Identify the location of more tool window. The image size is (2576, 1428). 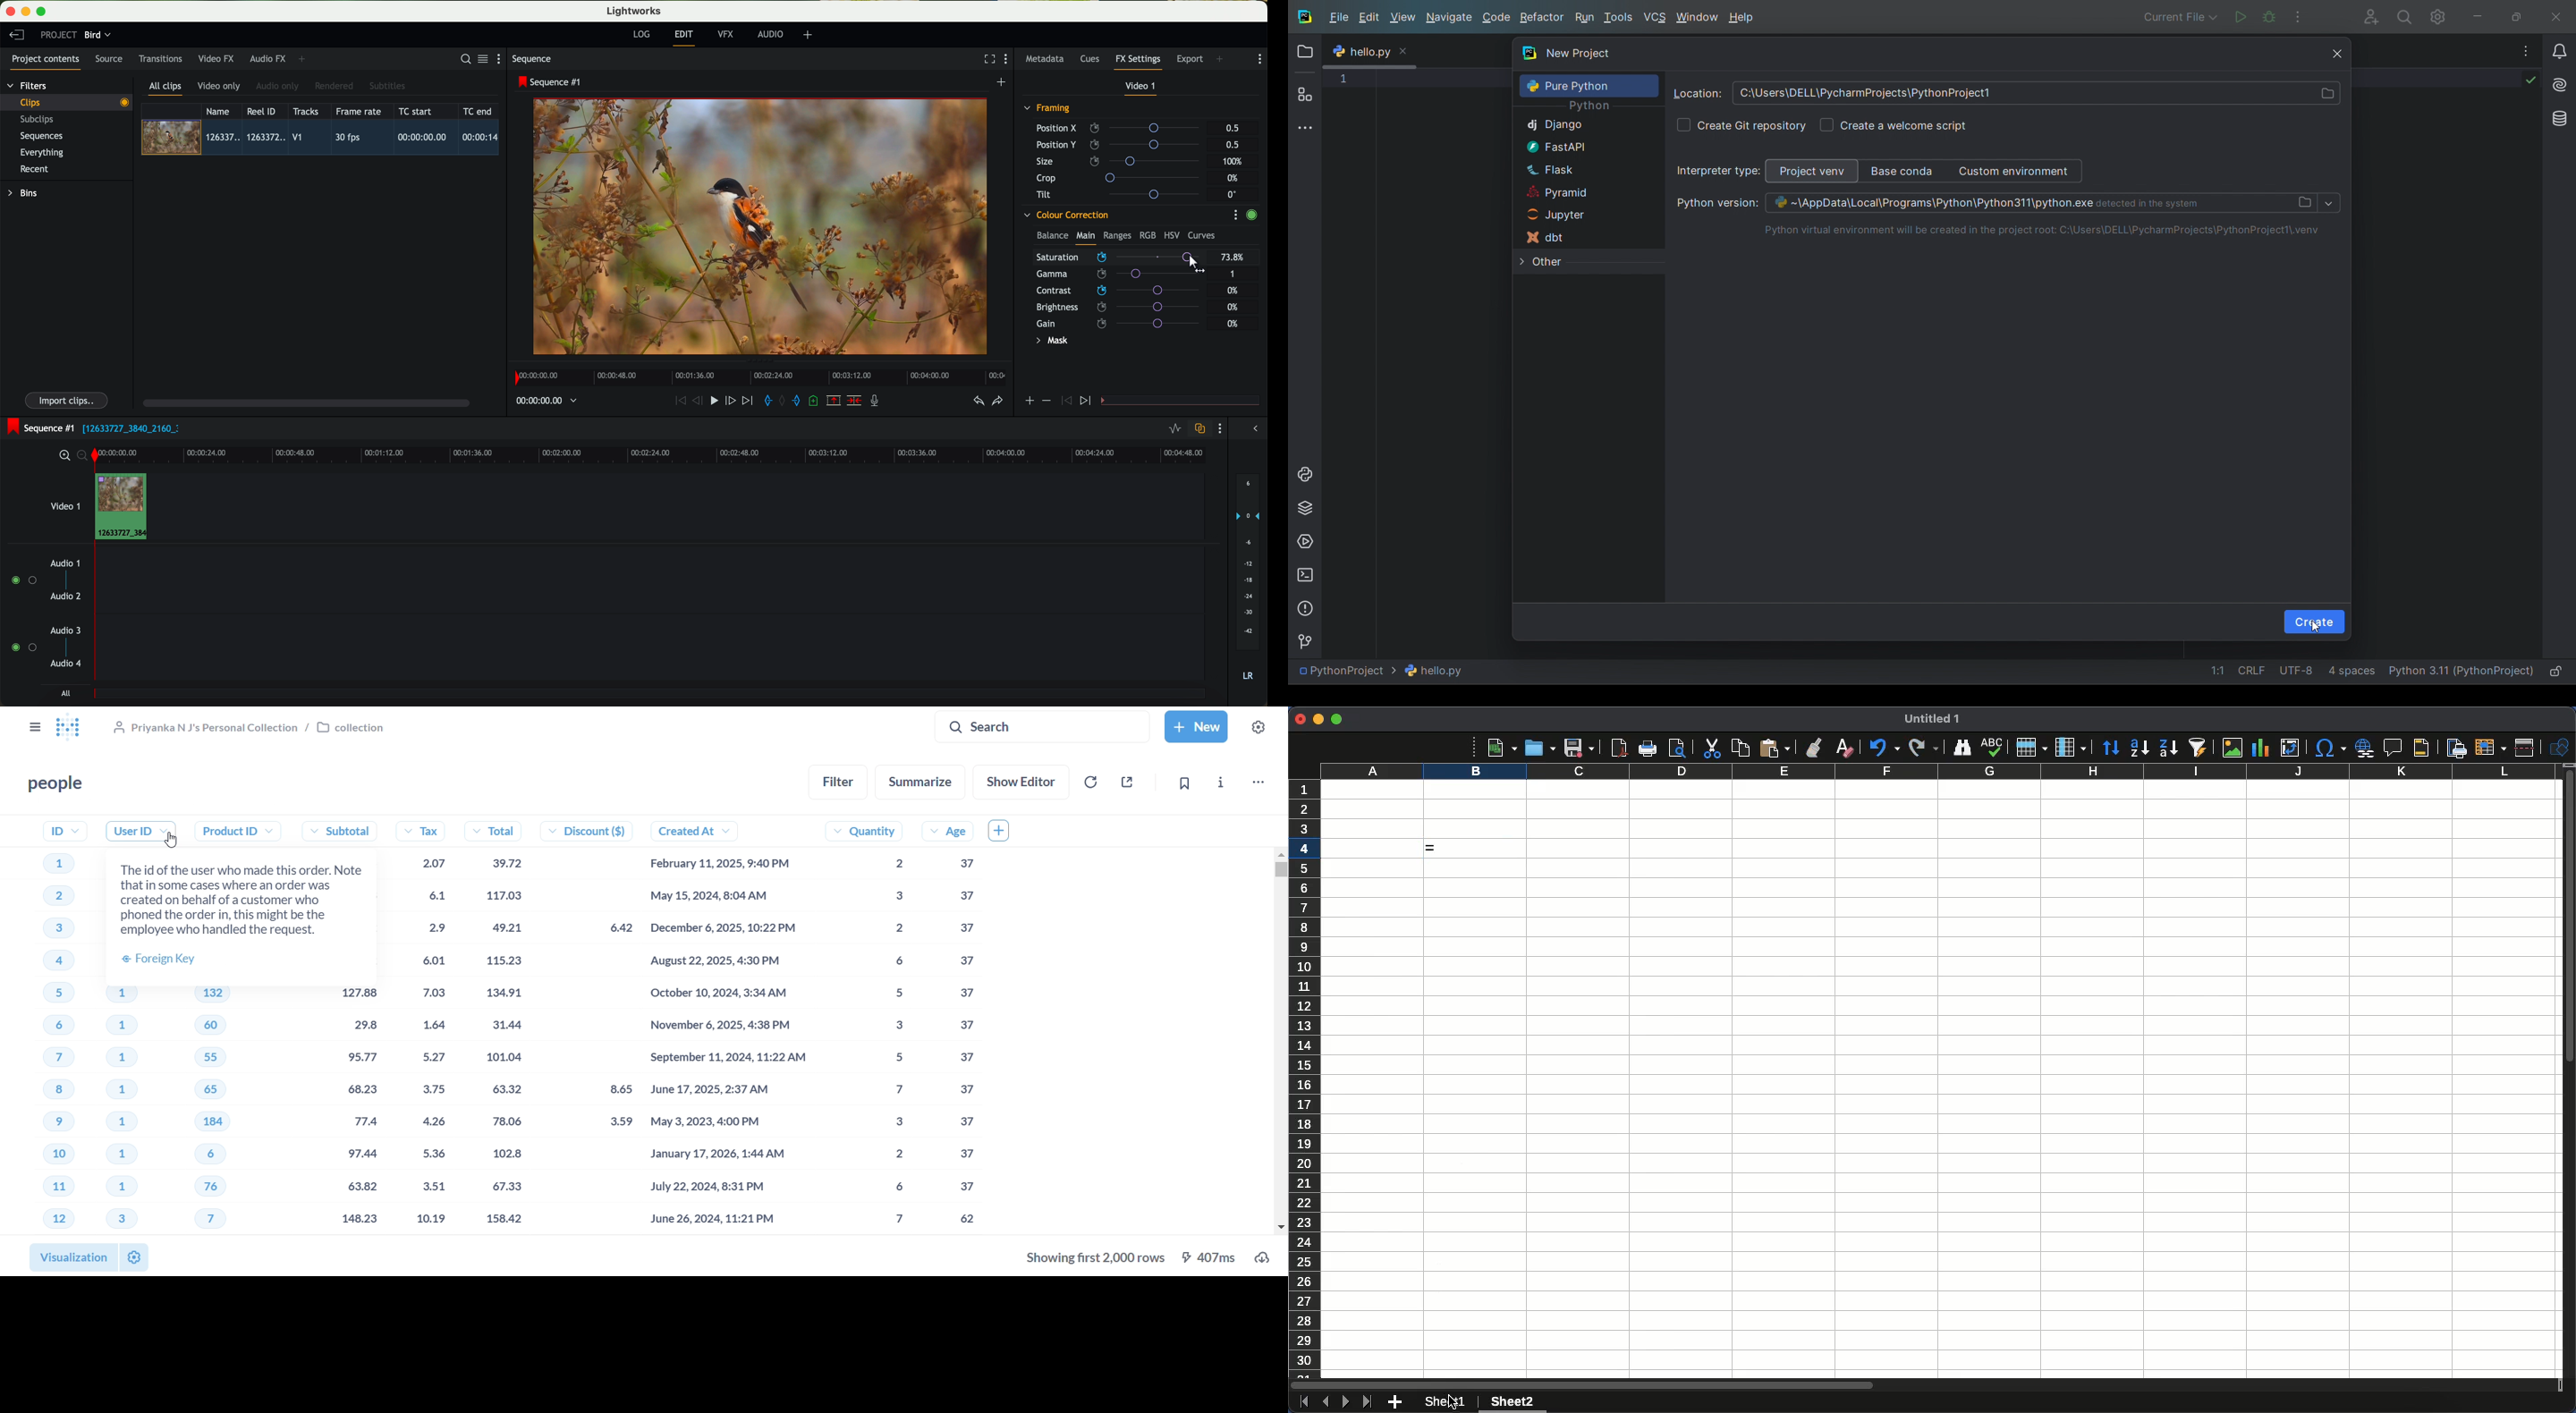
(1305, 128).